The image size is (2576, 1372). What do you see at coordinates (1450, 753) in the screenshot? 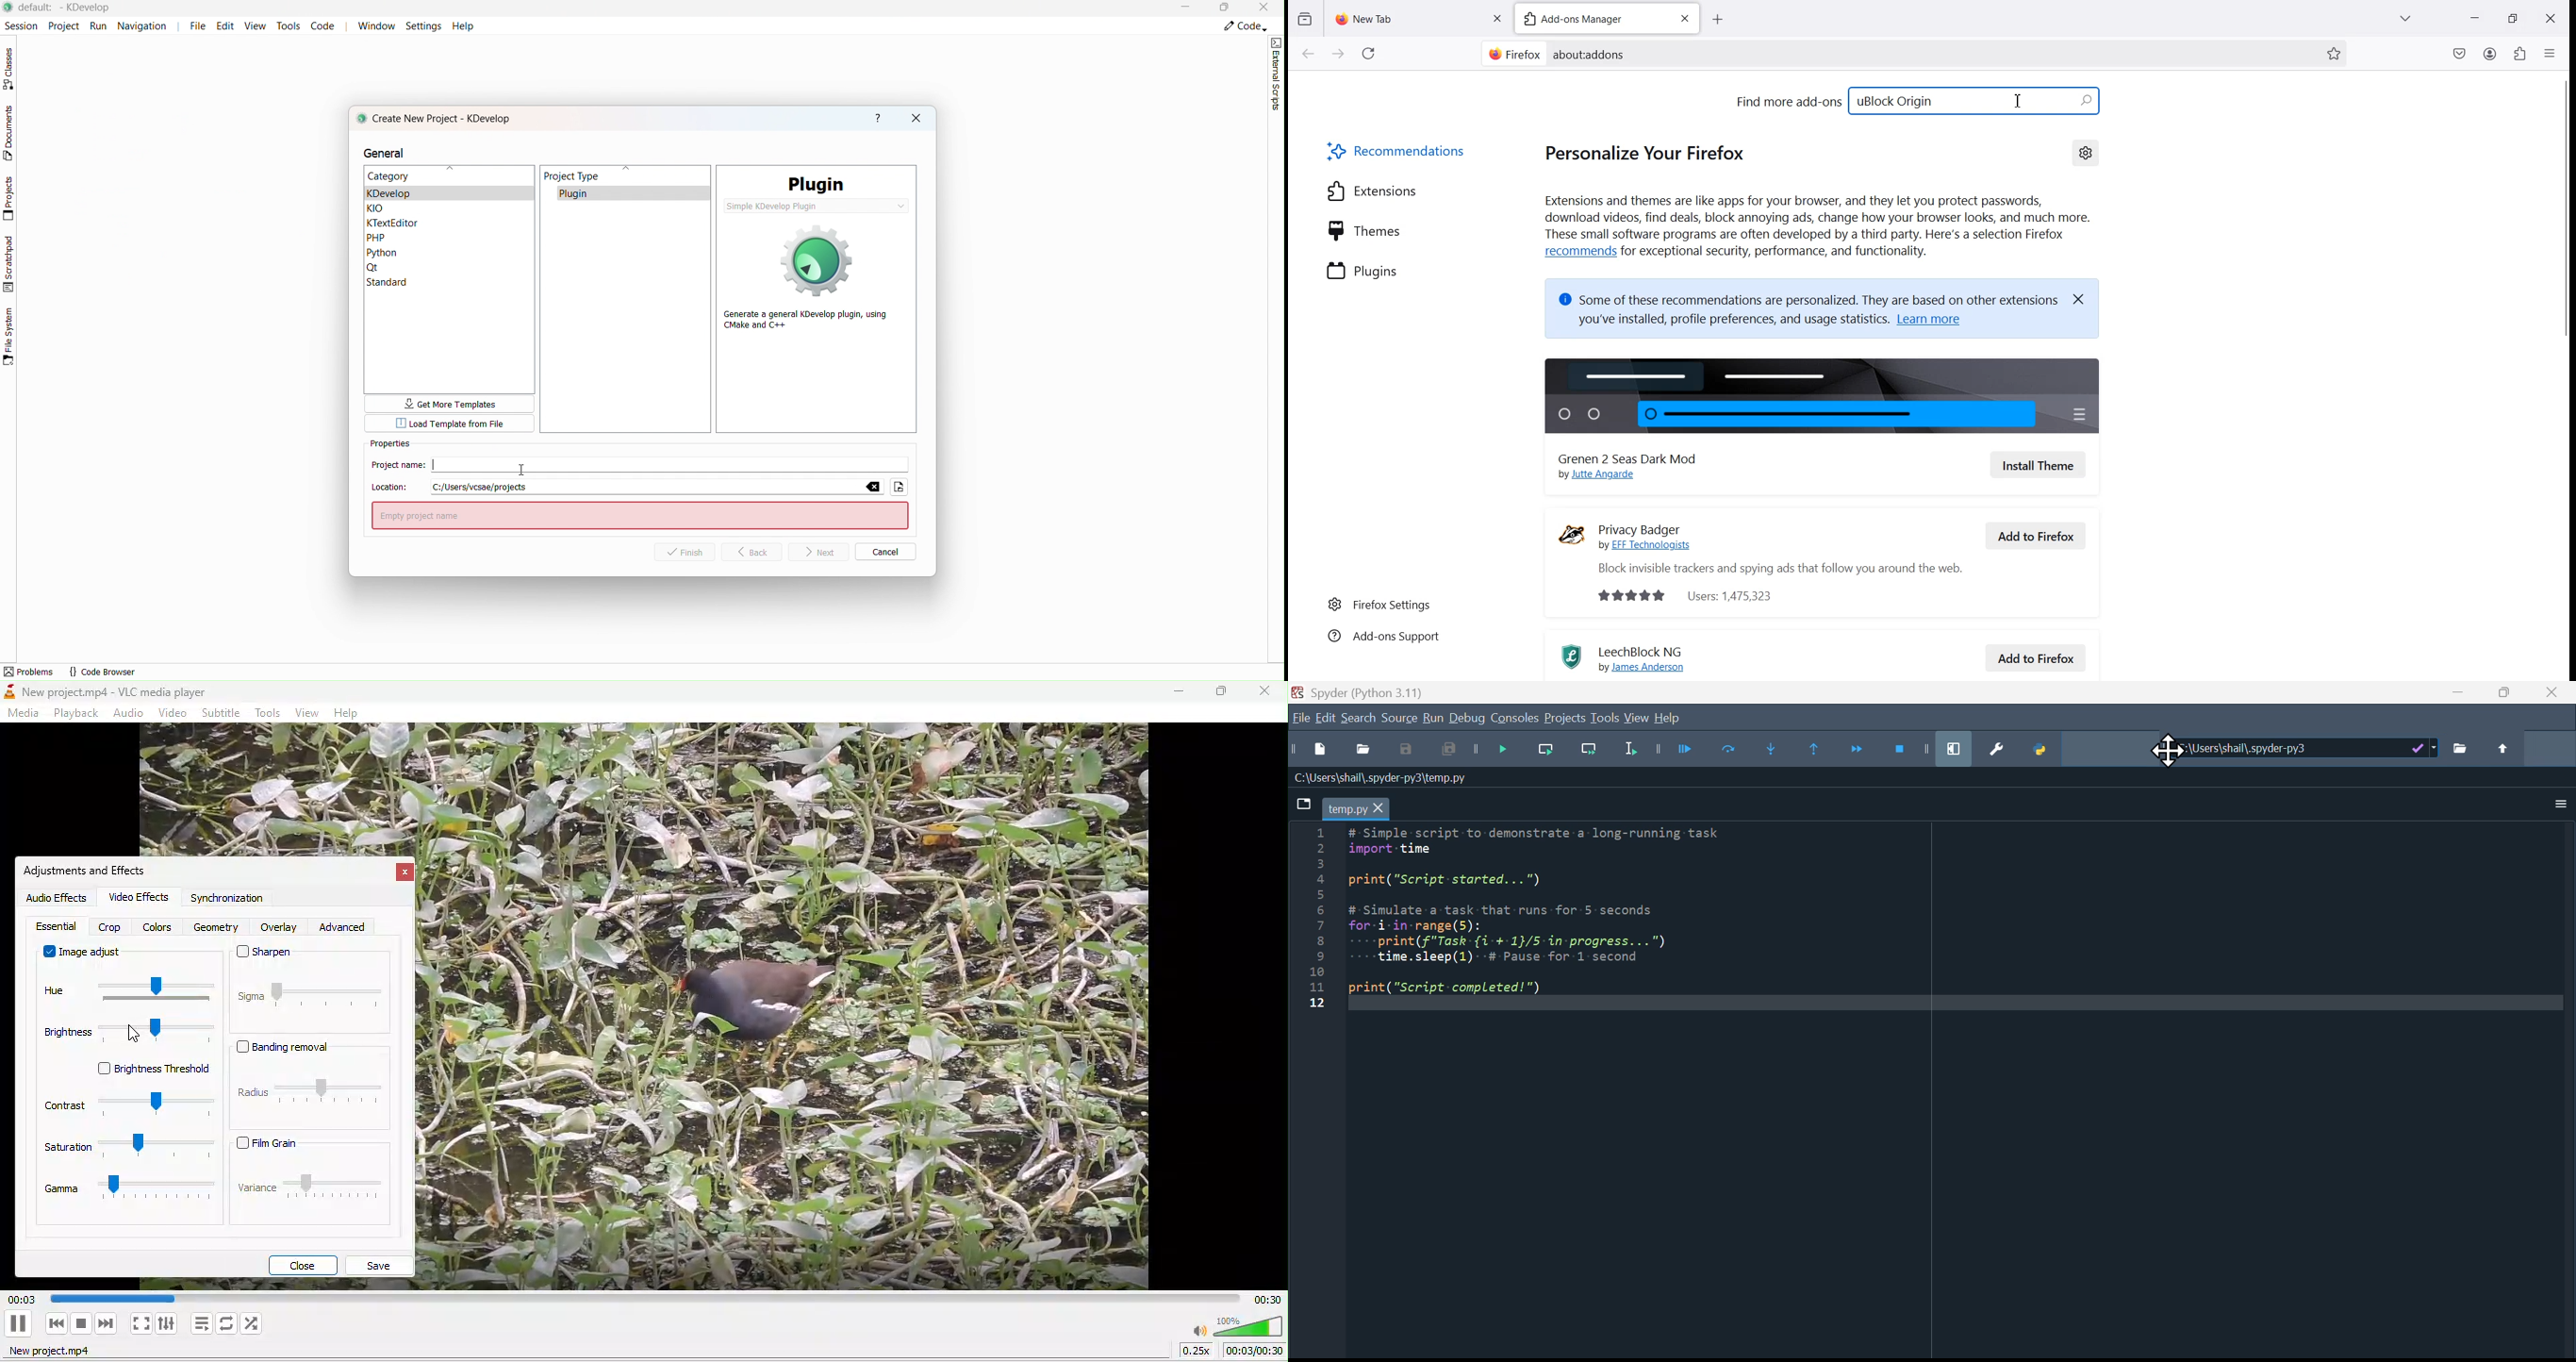
I see `` at bounding box center [1450, 753].